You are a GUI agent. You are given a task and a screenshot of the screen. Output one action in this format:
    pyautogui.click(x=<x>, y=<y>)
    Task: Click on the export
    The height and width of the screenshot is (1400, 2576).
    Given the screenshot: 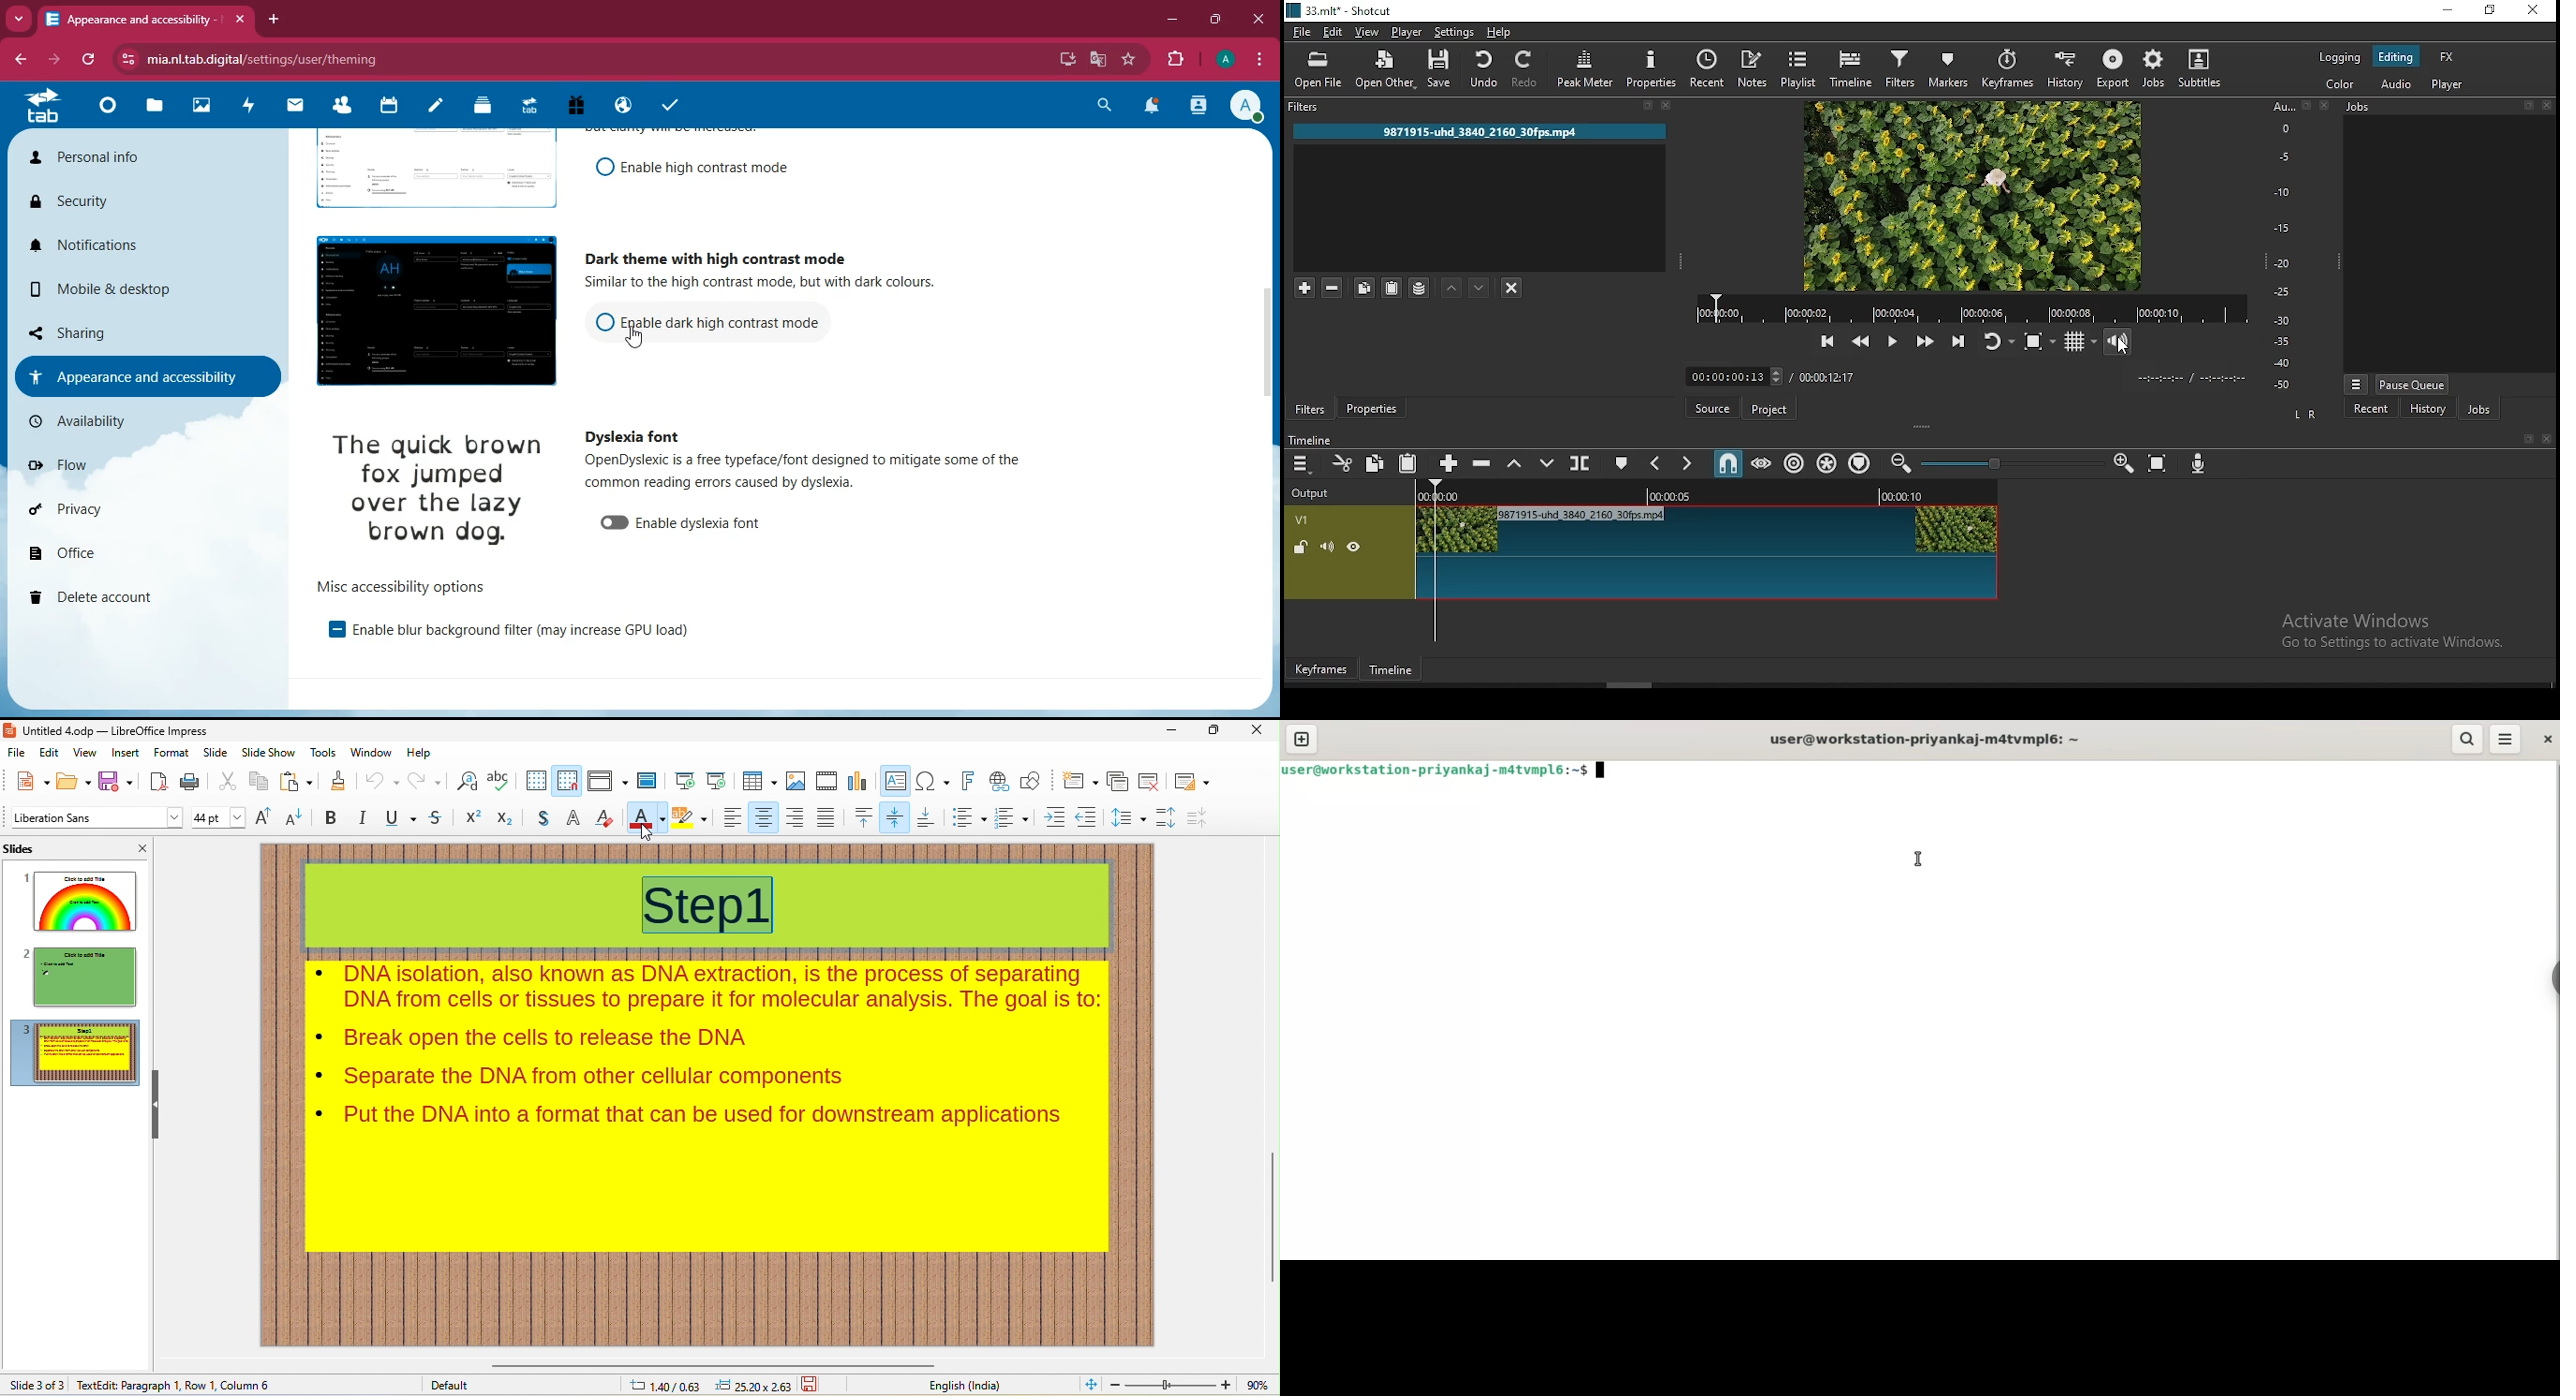 What is the action you would take?
    pyautogui.click(x=2112, y=71)
    